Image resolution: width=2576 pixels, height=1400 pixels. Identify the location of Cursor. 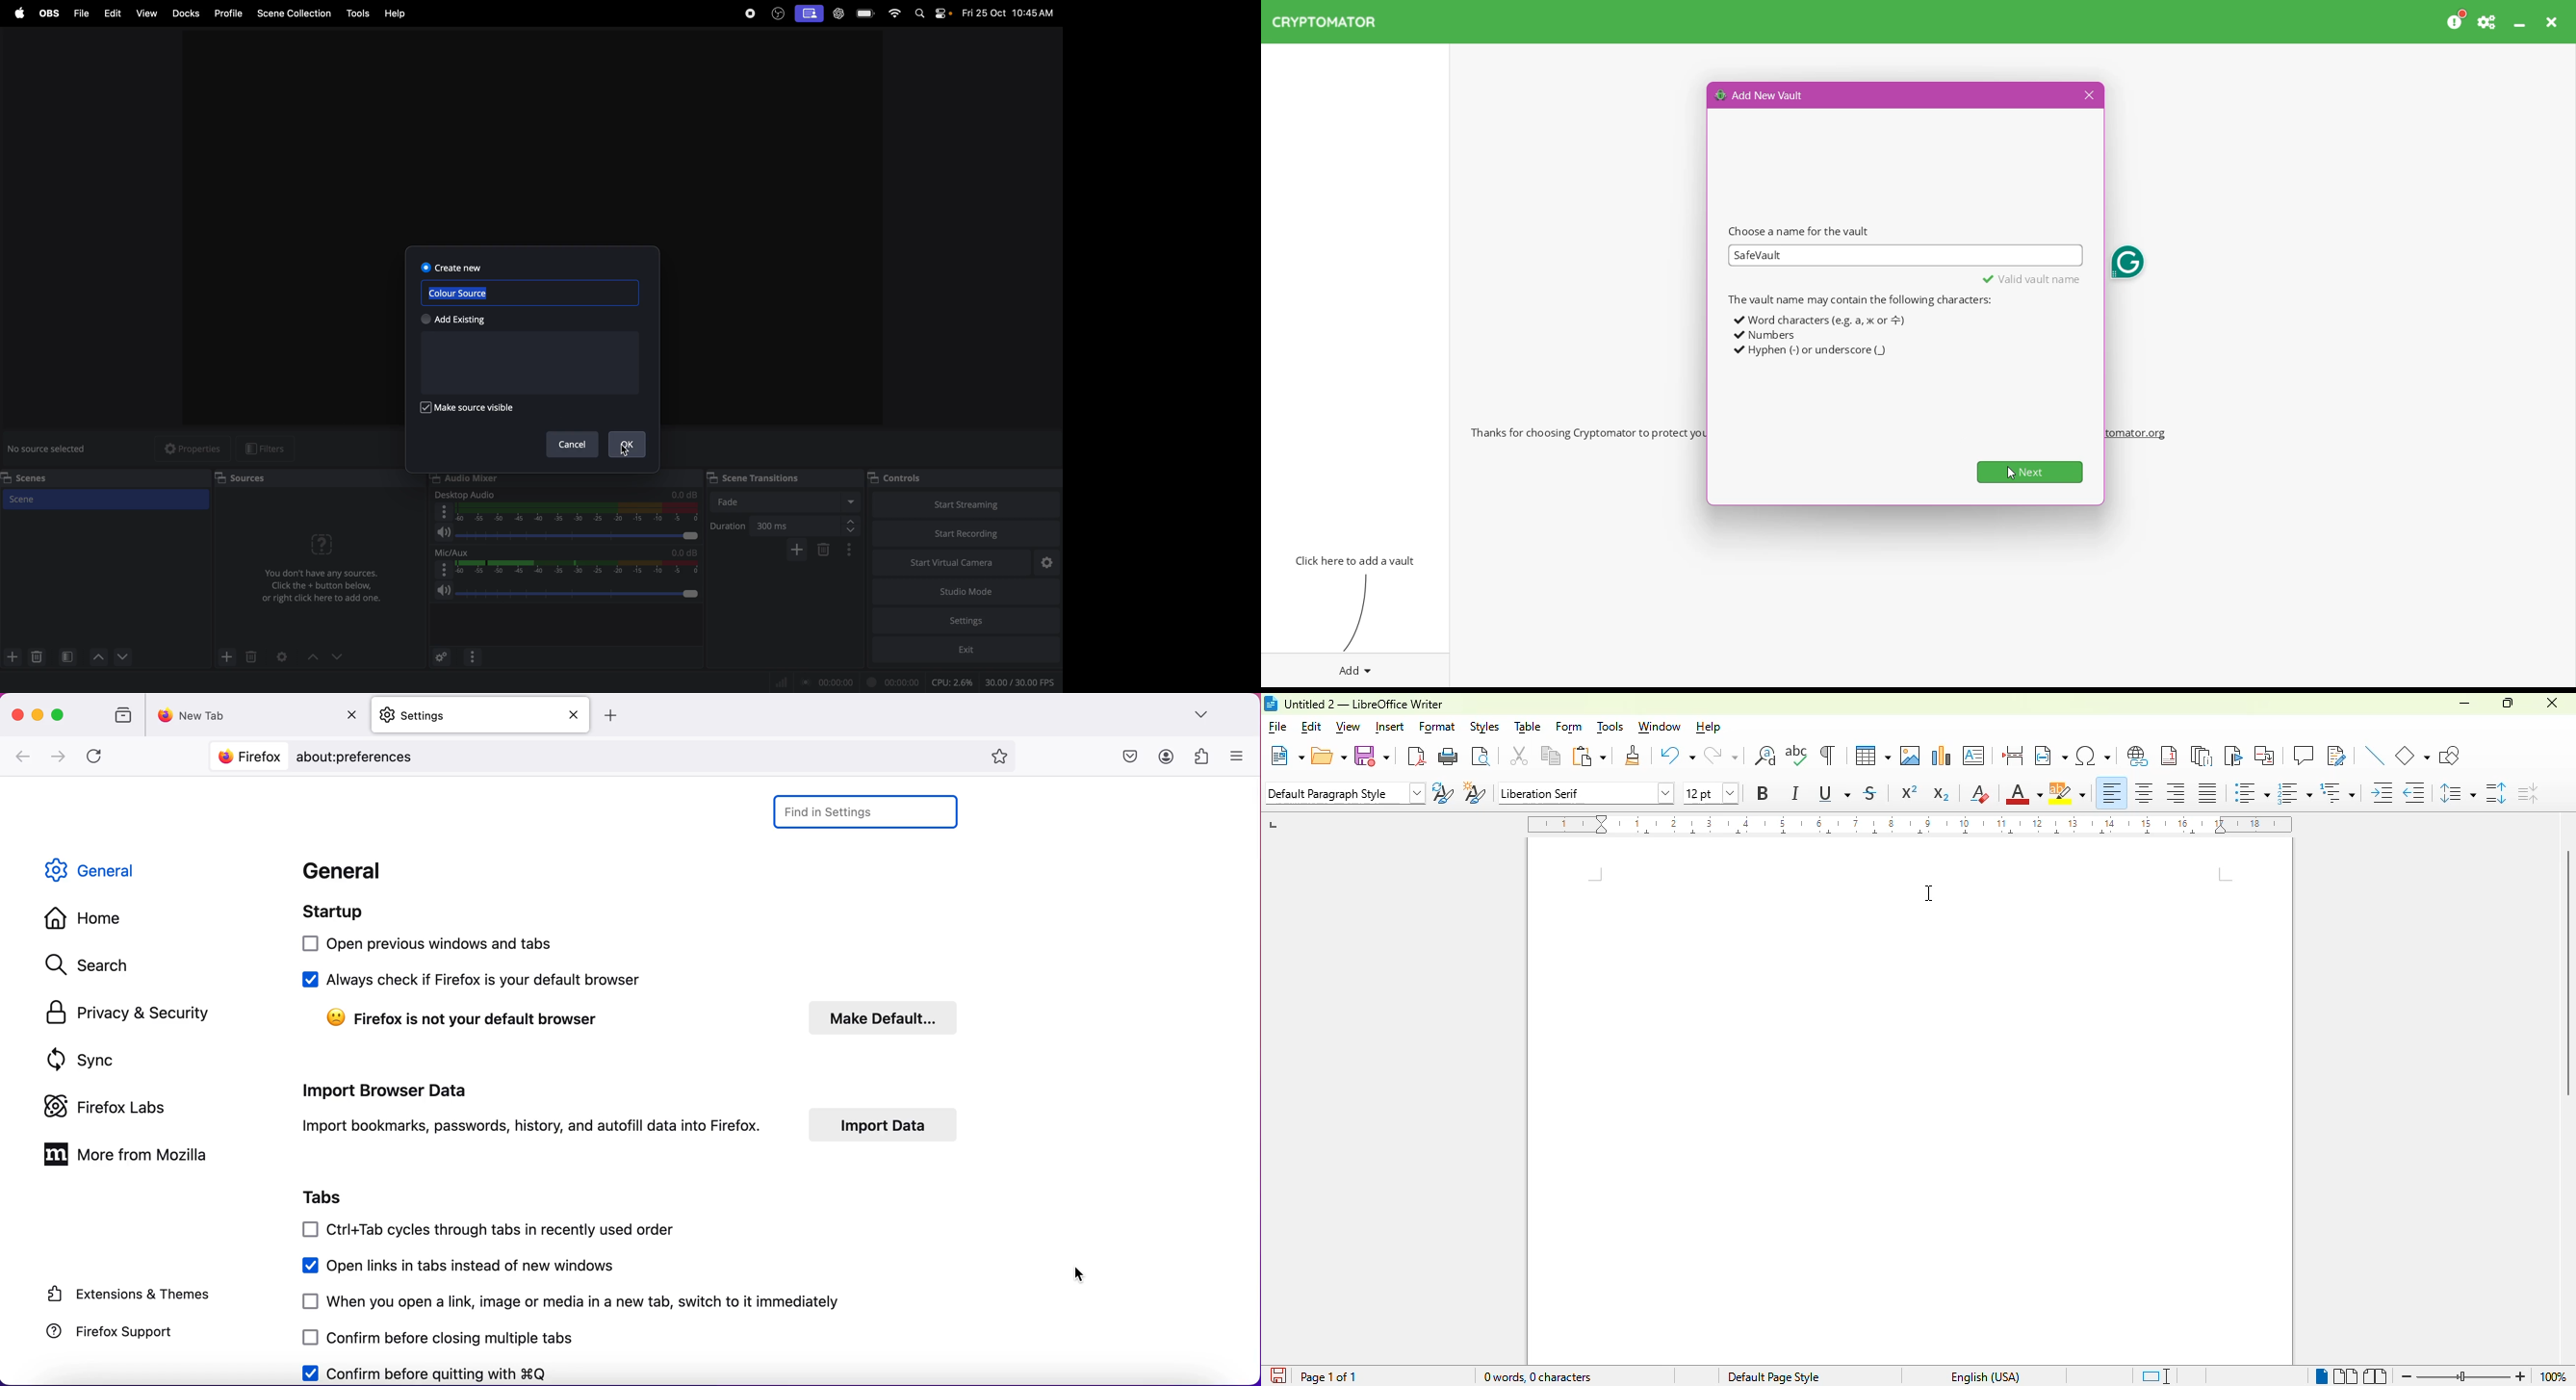
(625, 451).